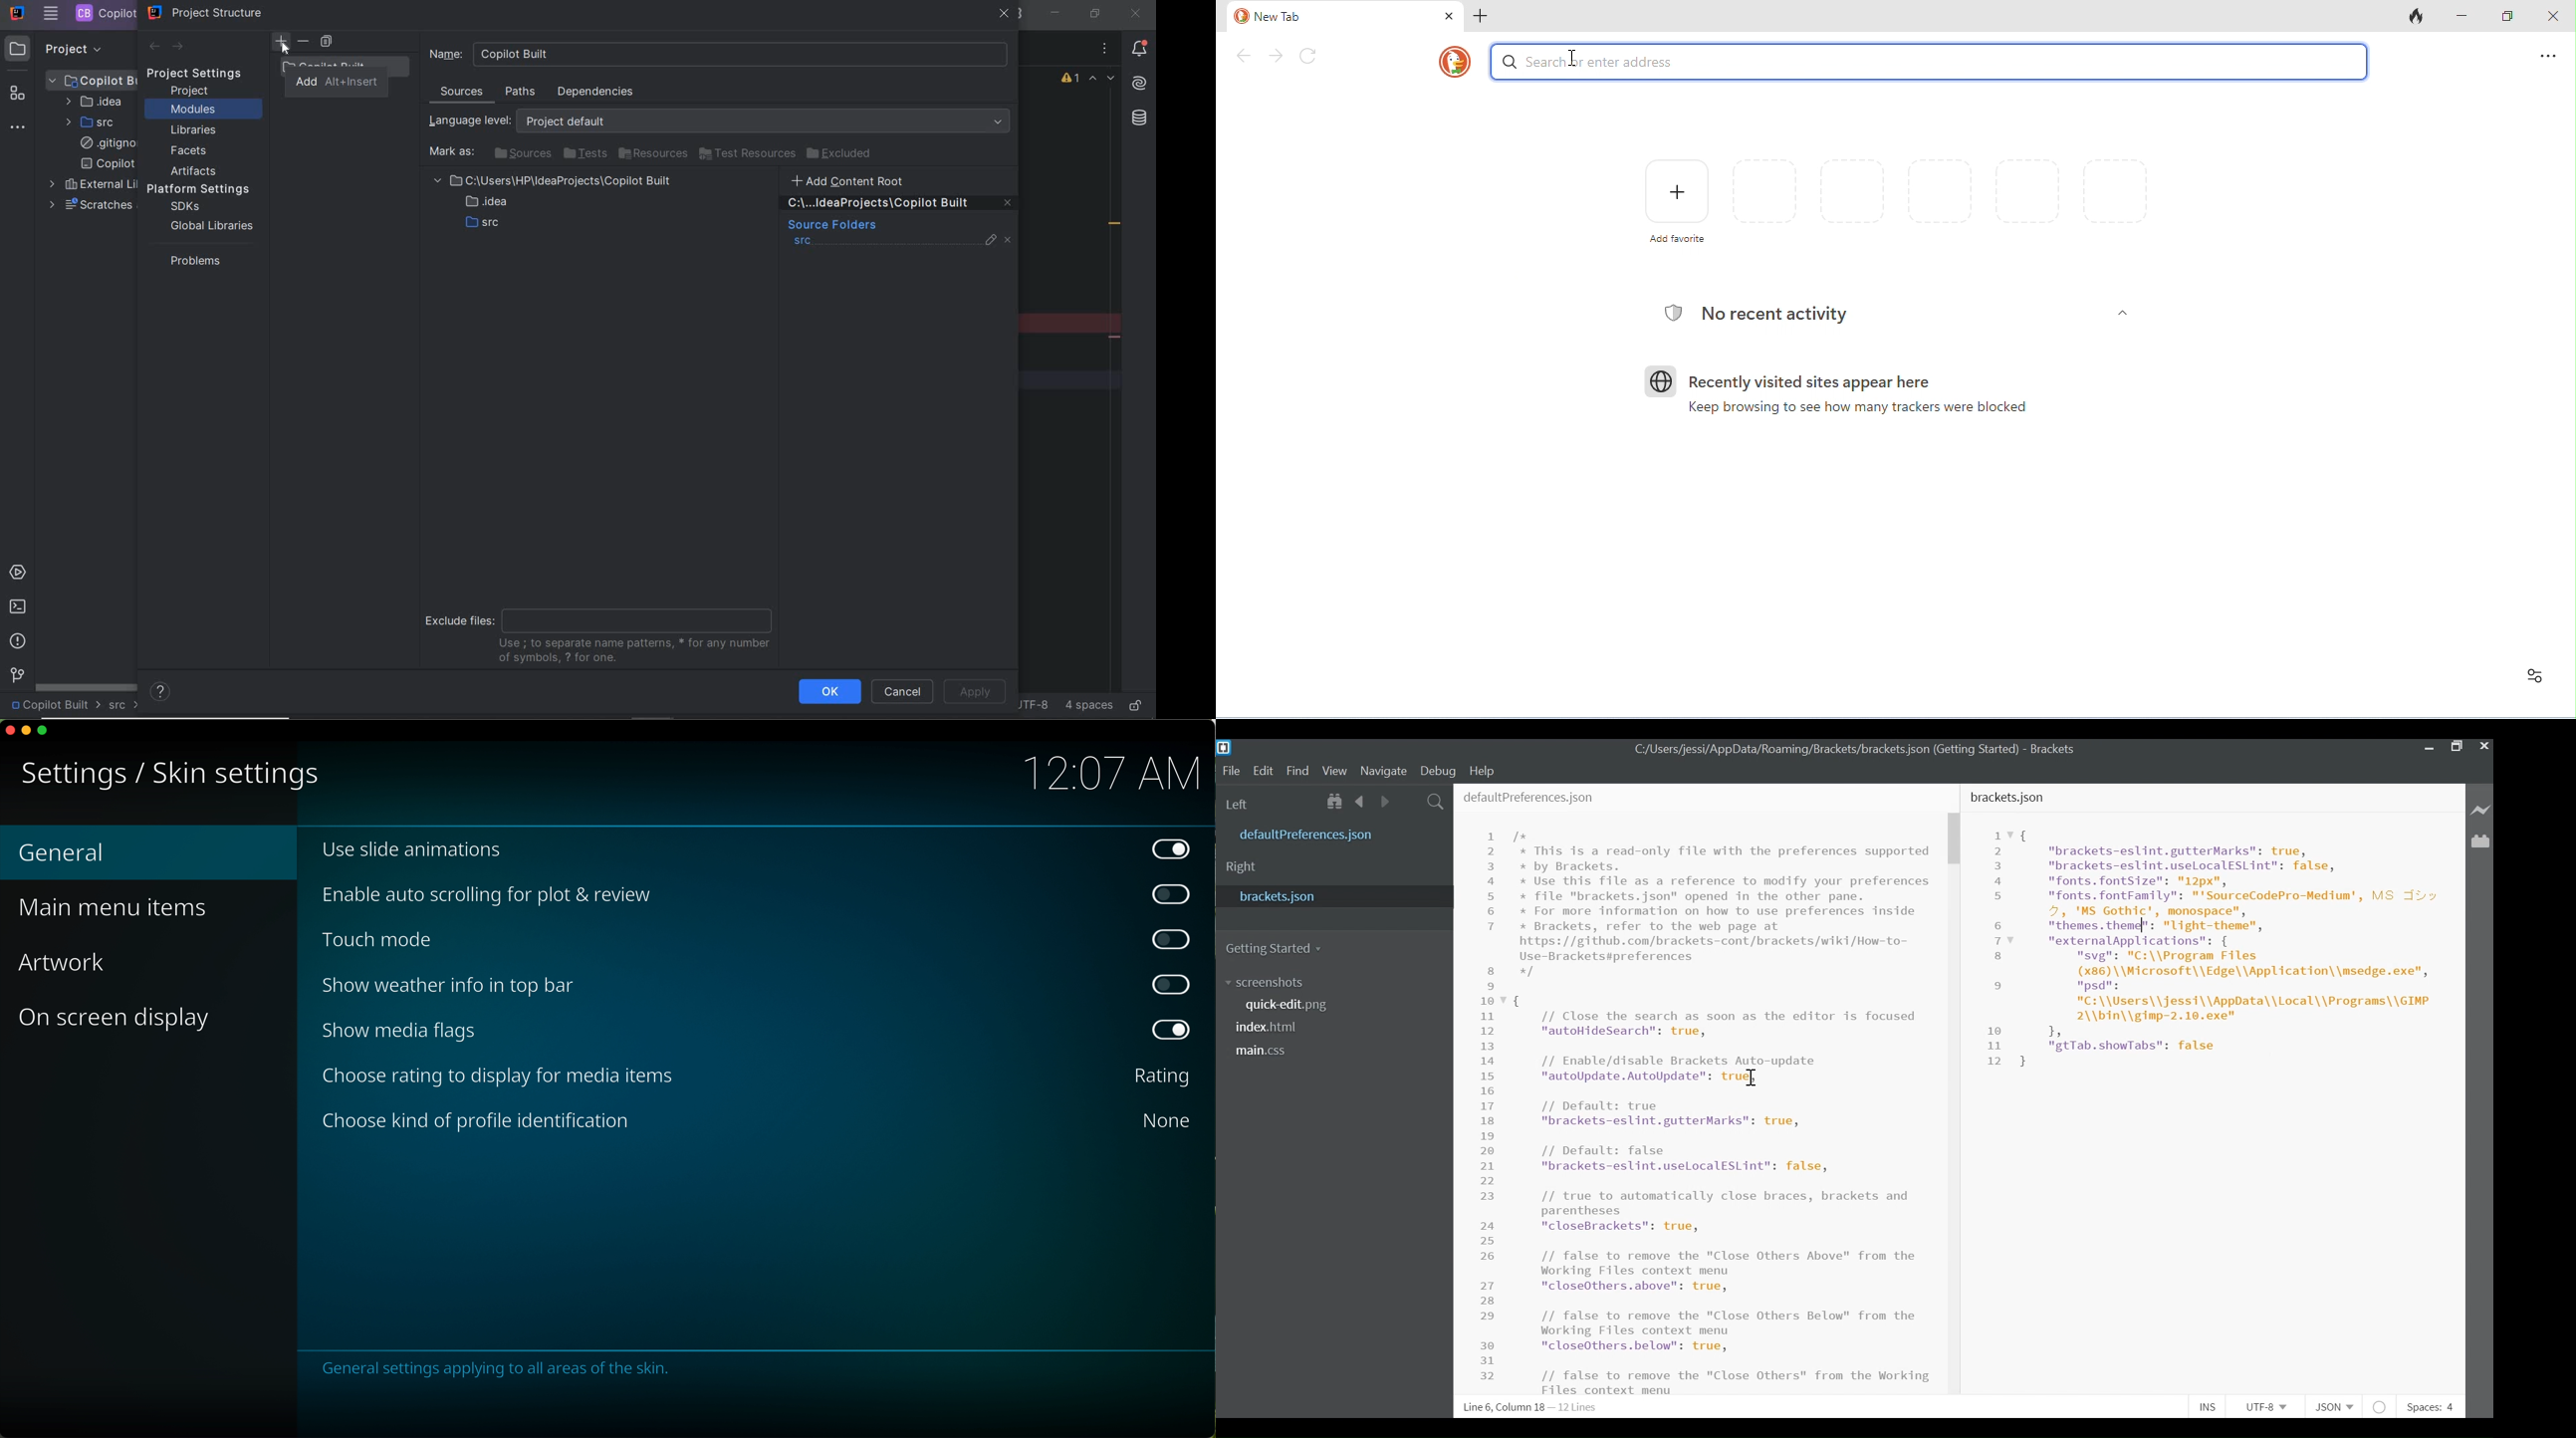 This screenshot has height=1456, width=2576. What do you see at coordinates (338, 83) in the screenshot?
I see `add` at bounding box center [338, 83].